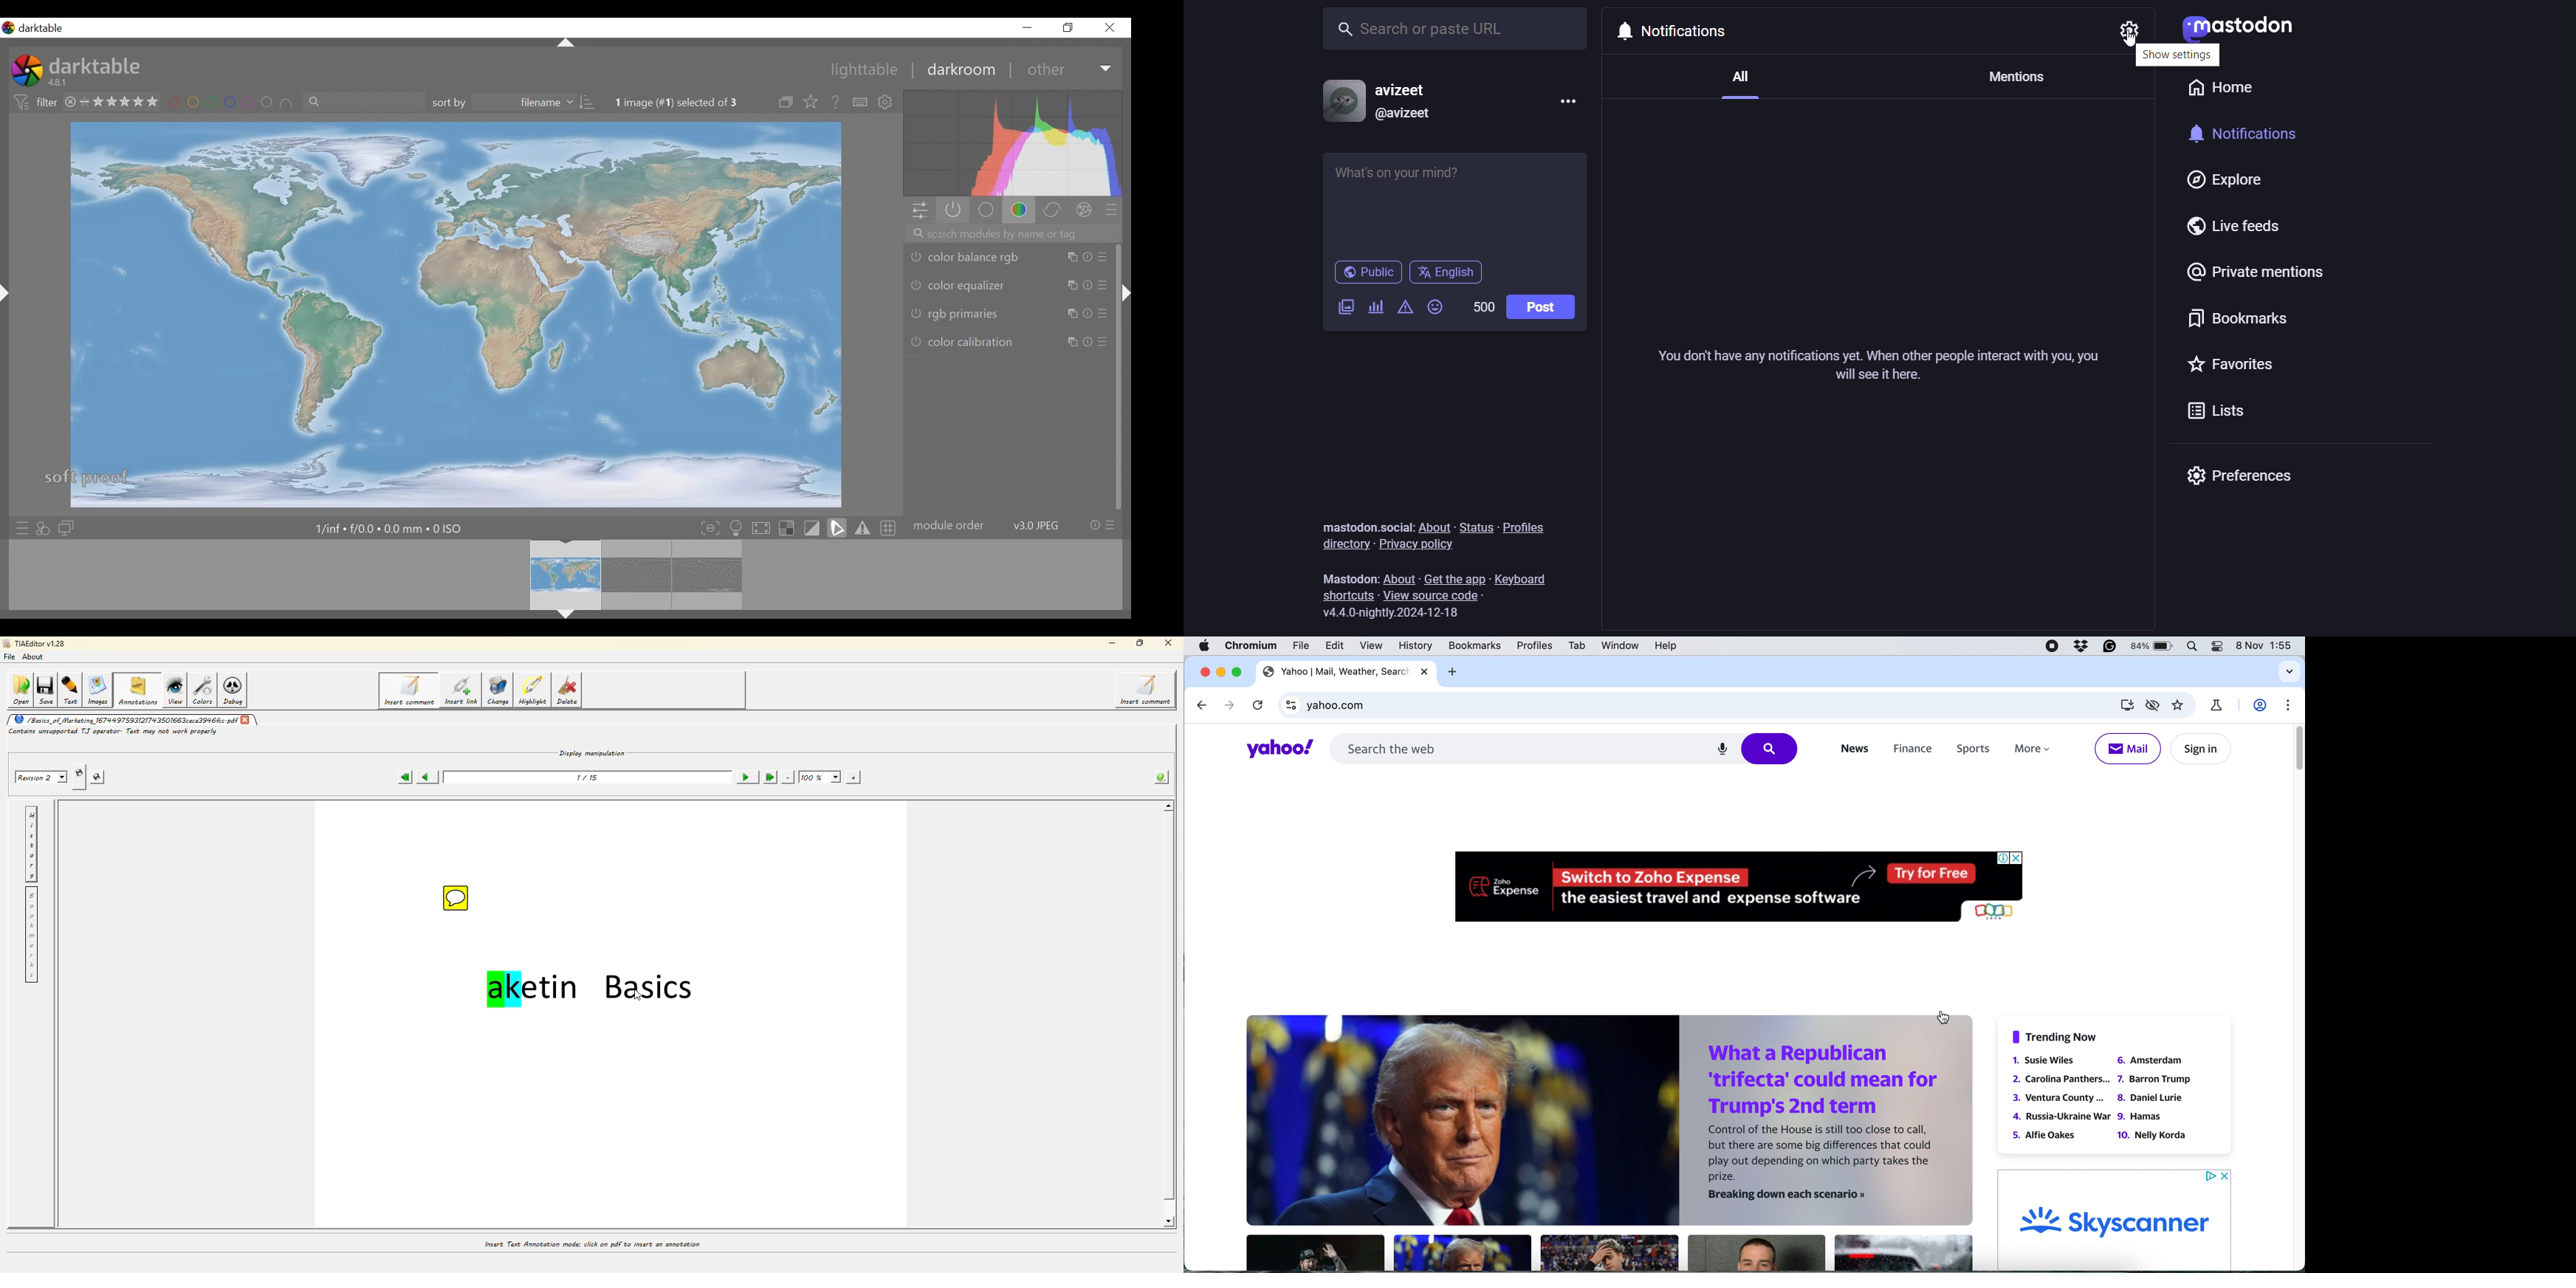  What do you see at coordinates (2251, 278) in the screenshot?
I see `private mentions` at bounding box center [2251, 278].